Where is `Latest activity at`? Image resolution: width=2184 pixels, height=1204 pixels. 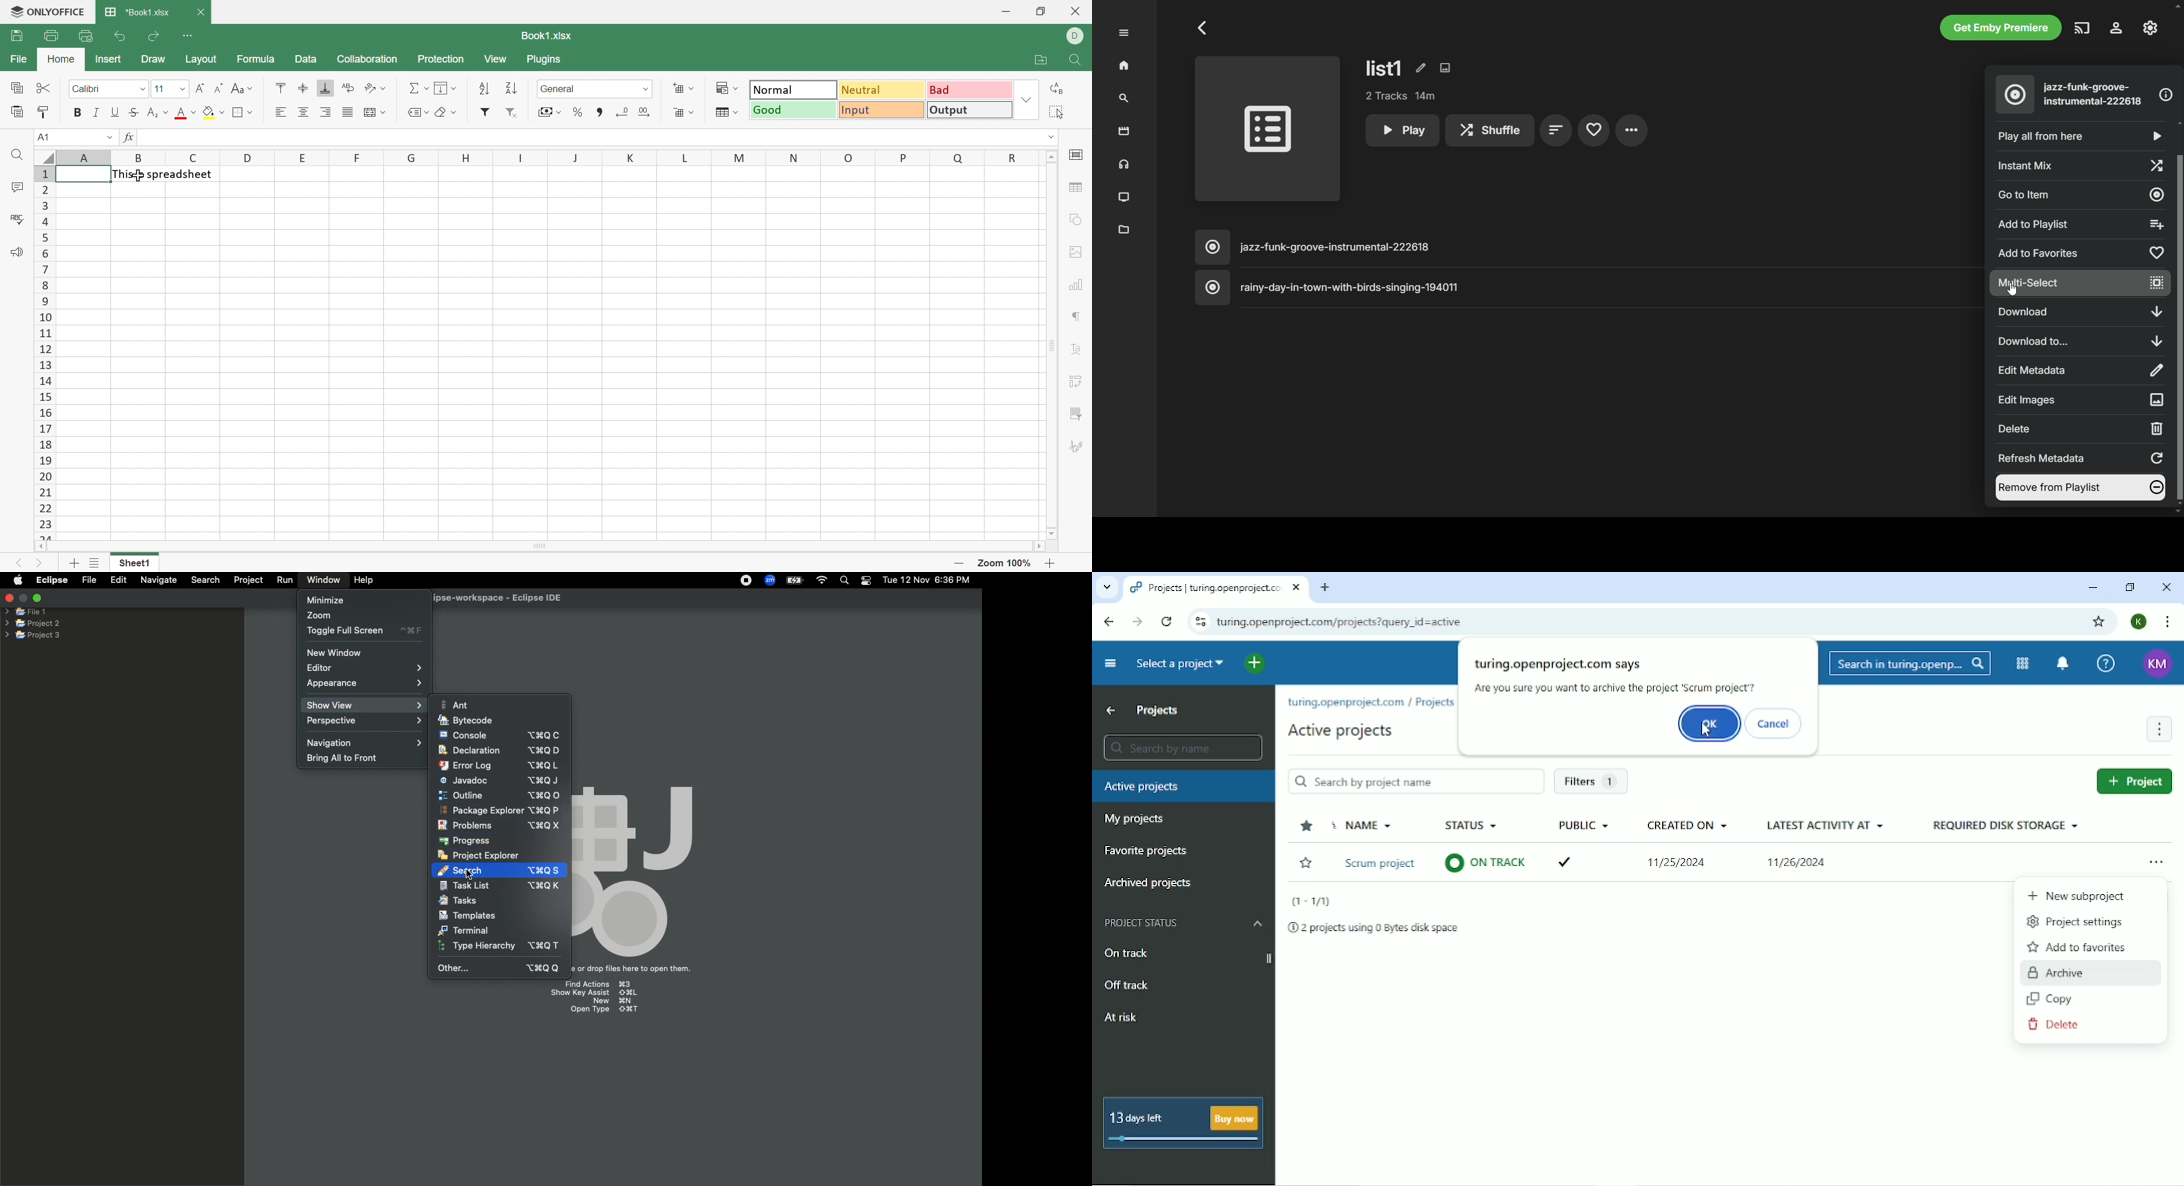 Latest activity at is located at coordinates (1825, 825).